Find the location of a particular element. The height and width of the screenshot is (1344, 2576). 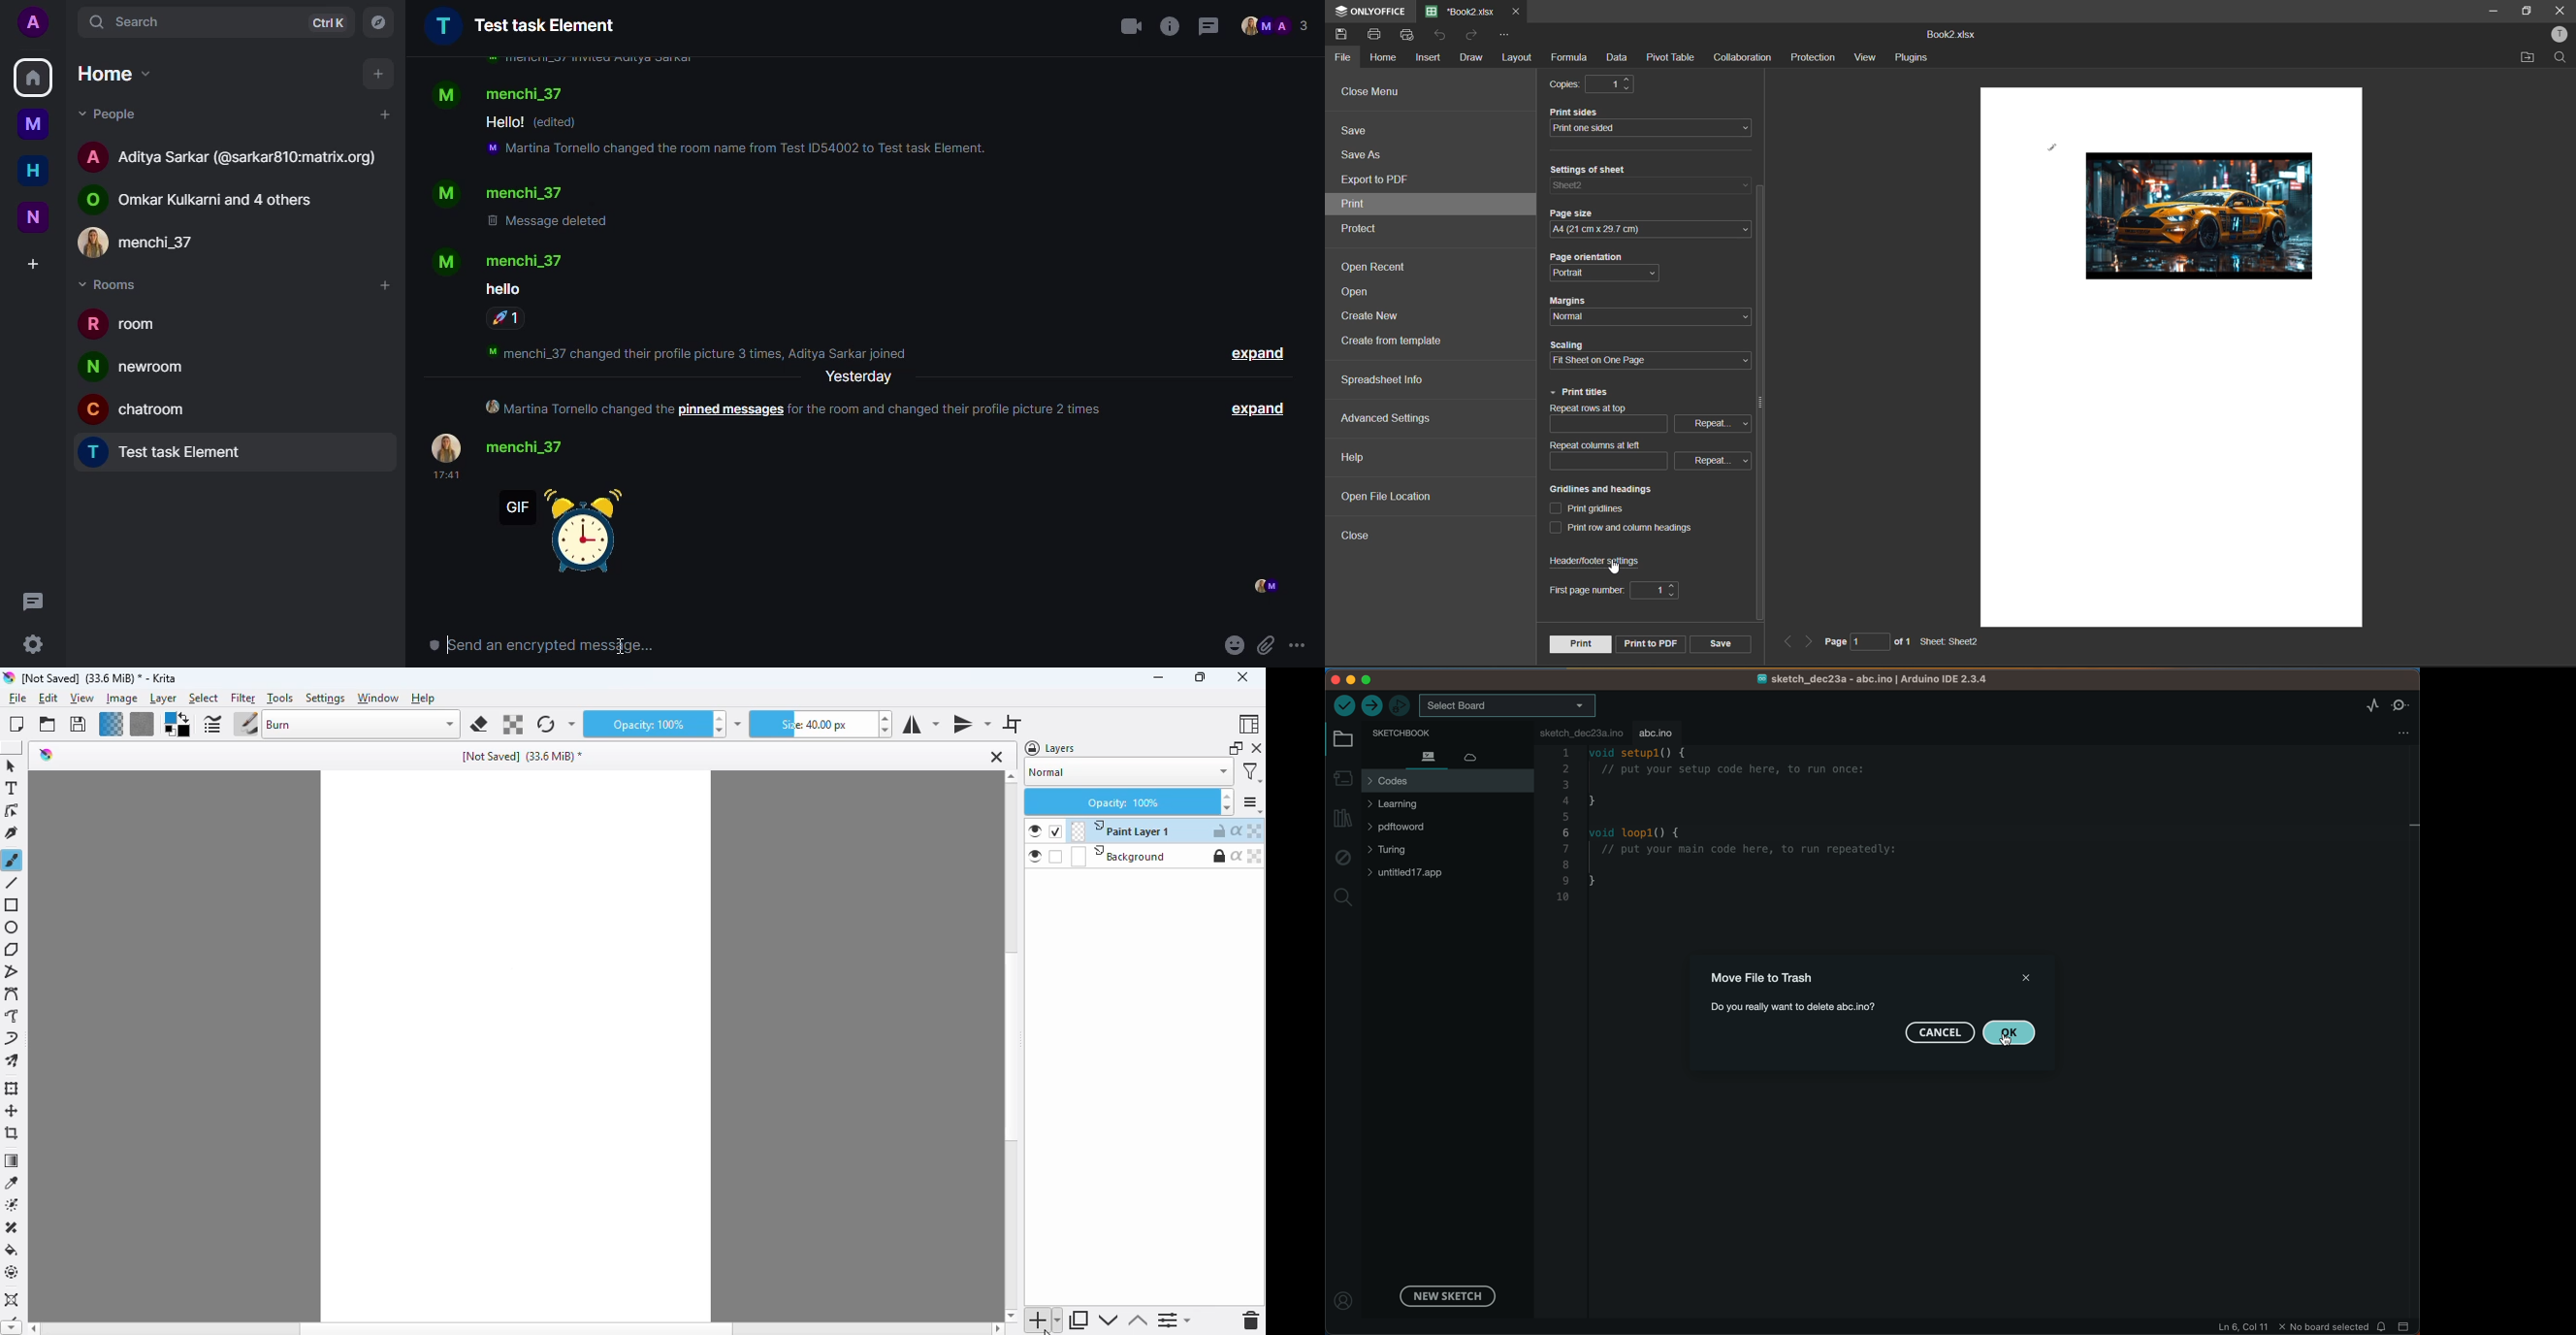

colorize mask tool is located at coordinates (14, 1204).